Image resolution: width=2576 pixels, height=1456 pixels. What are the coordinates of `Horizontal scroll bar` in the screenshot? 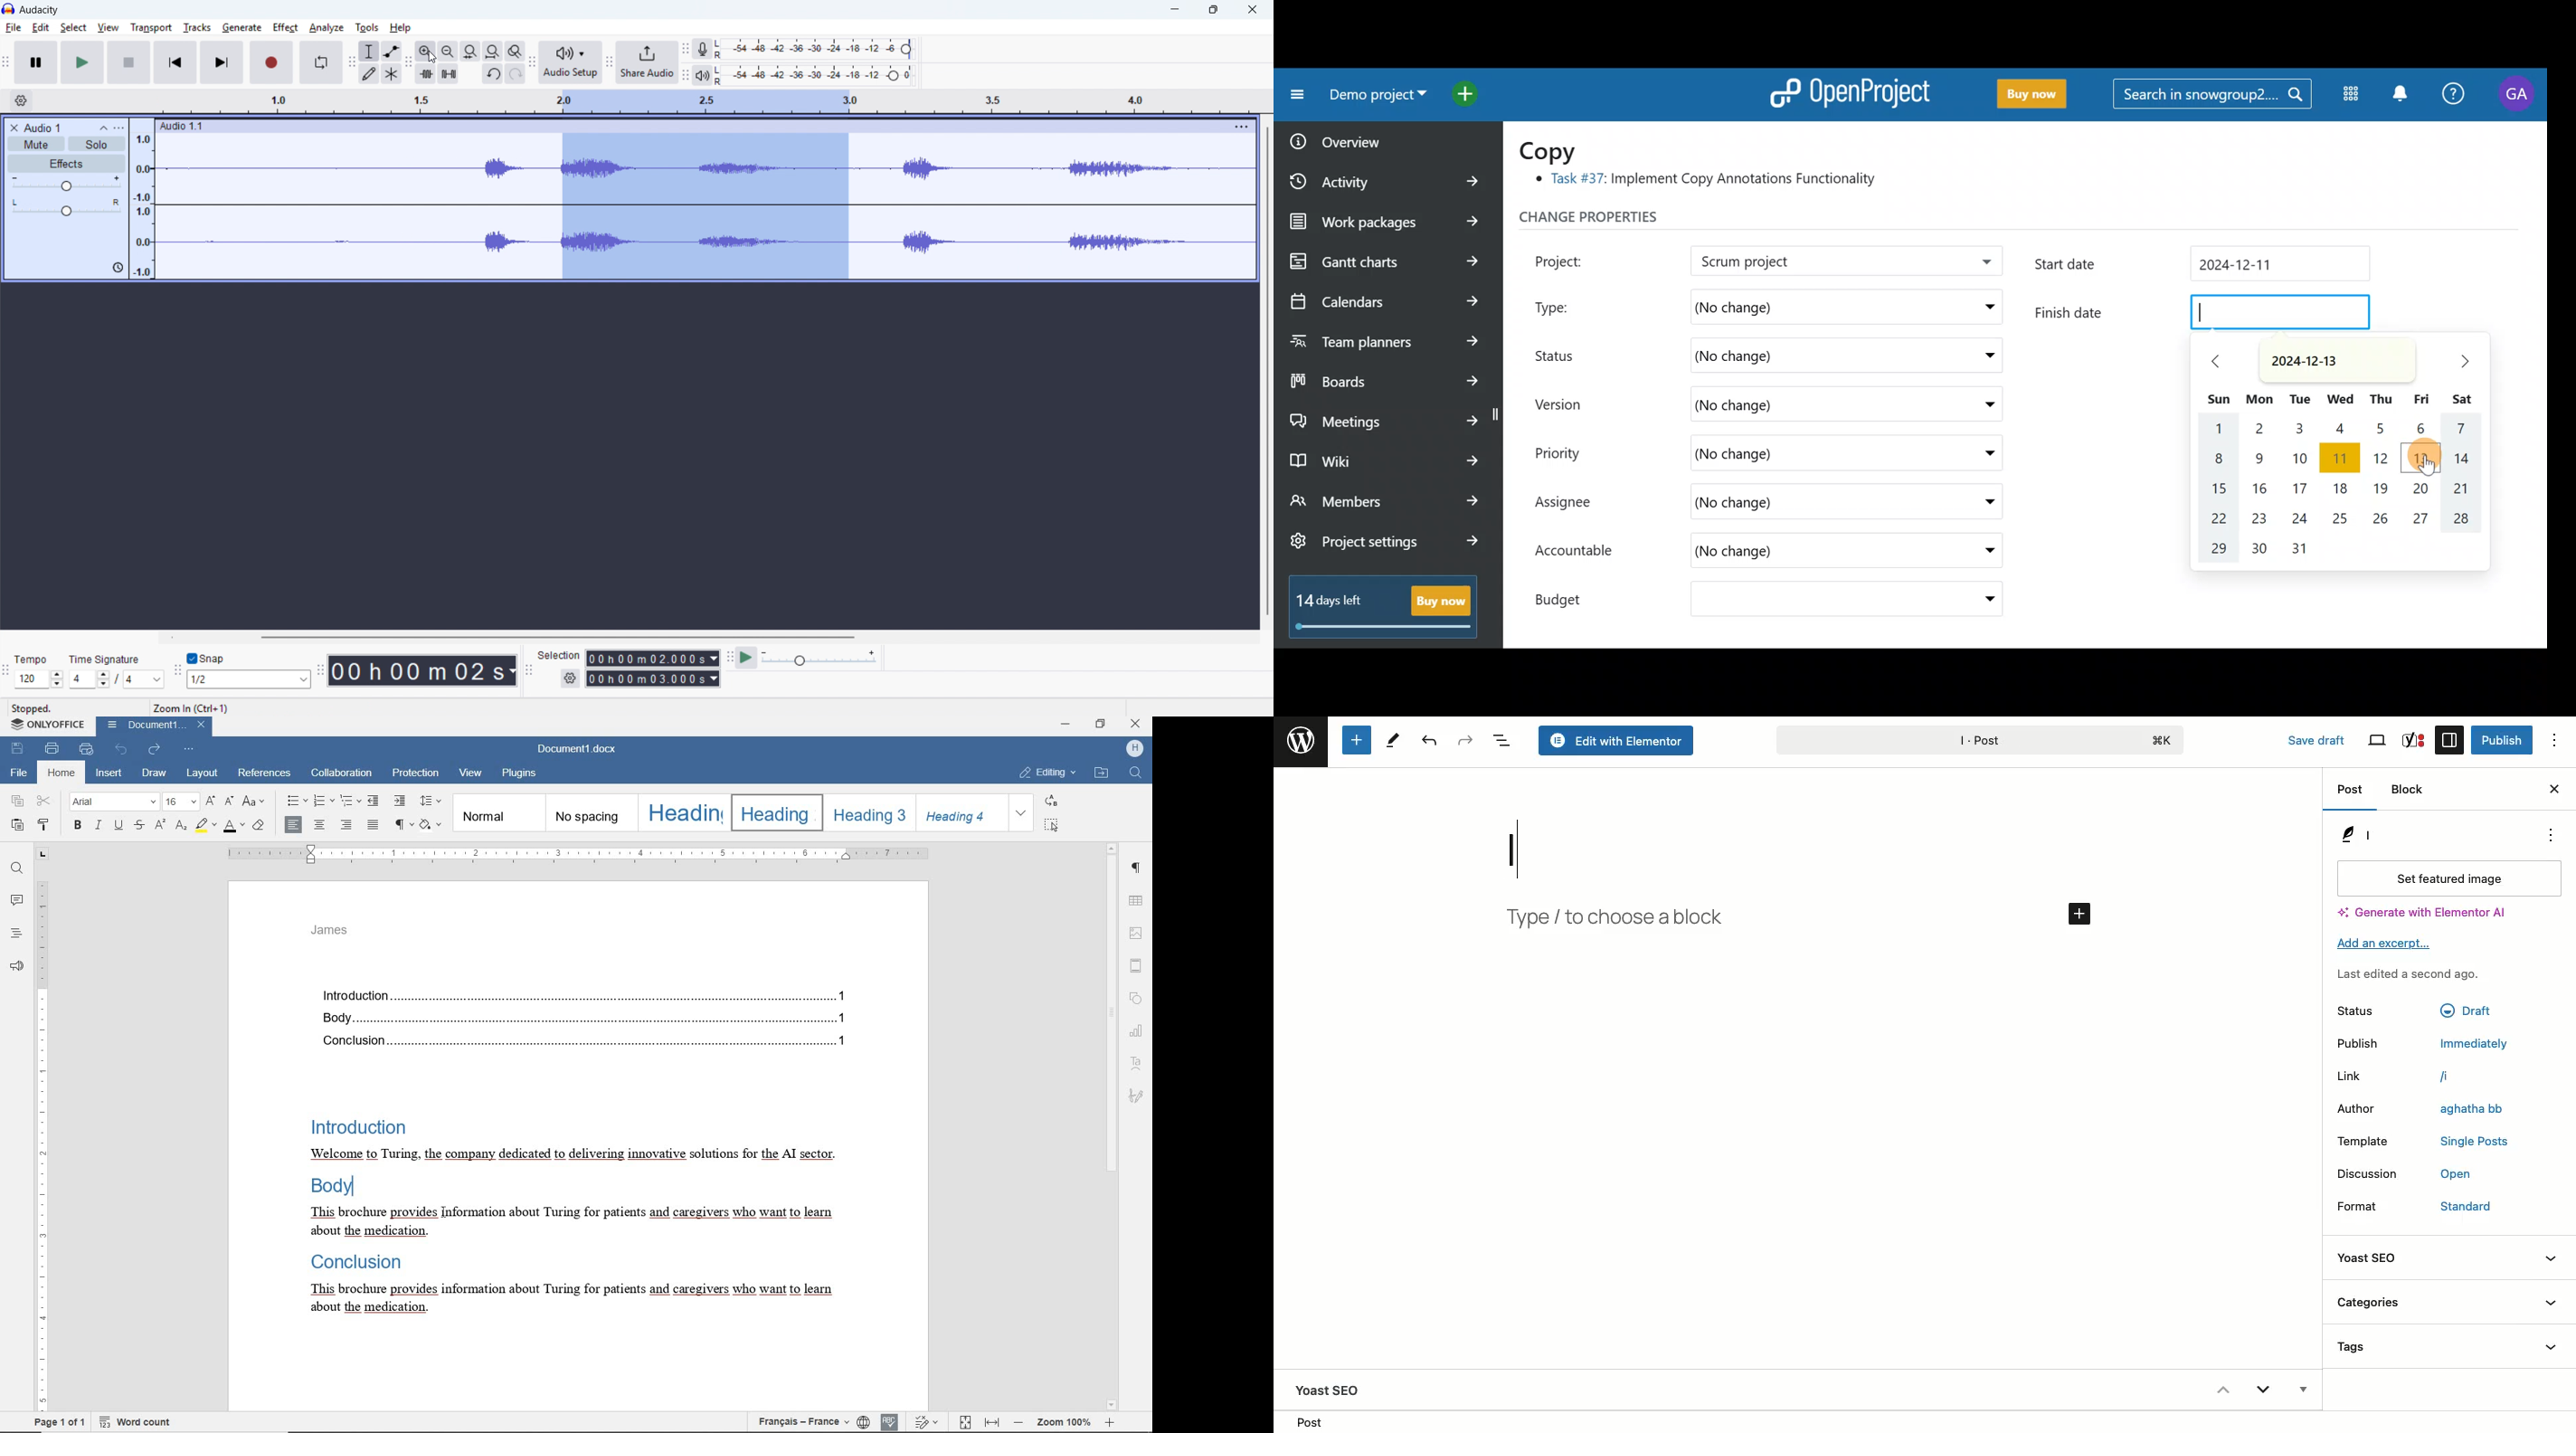 It's located at (667, 637).